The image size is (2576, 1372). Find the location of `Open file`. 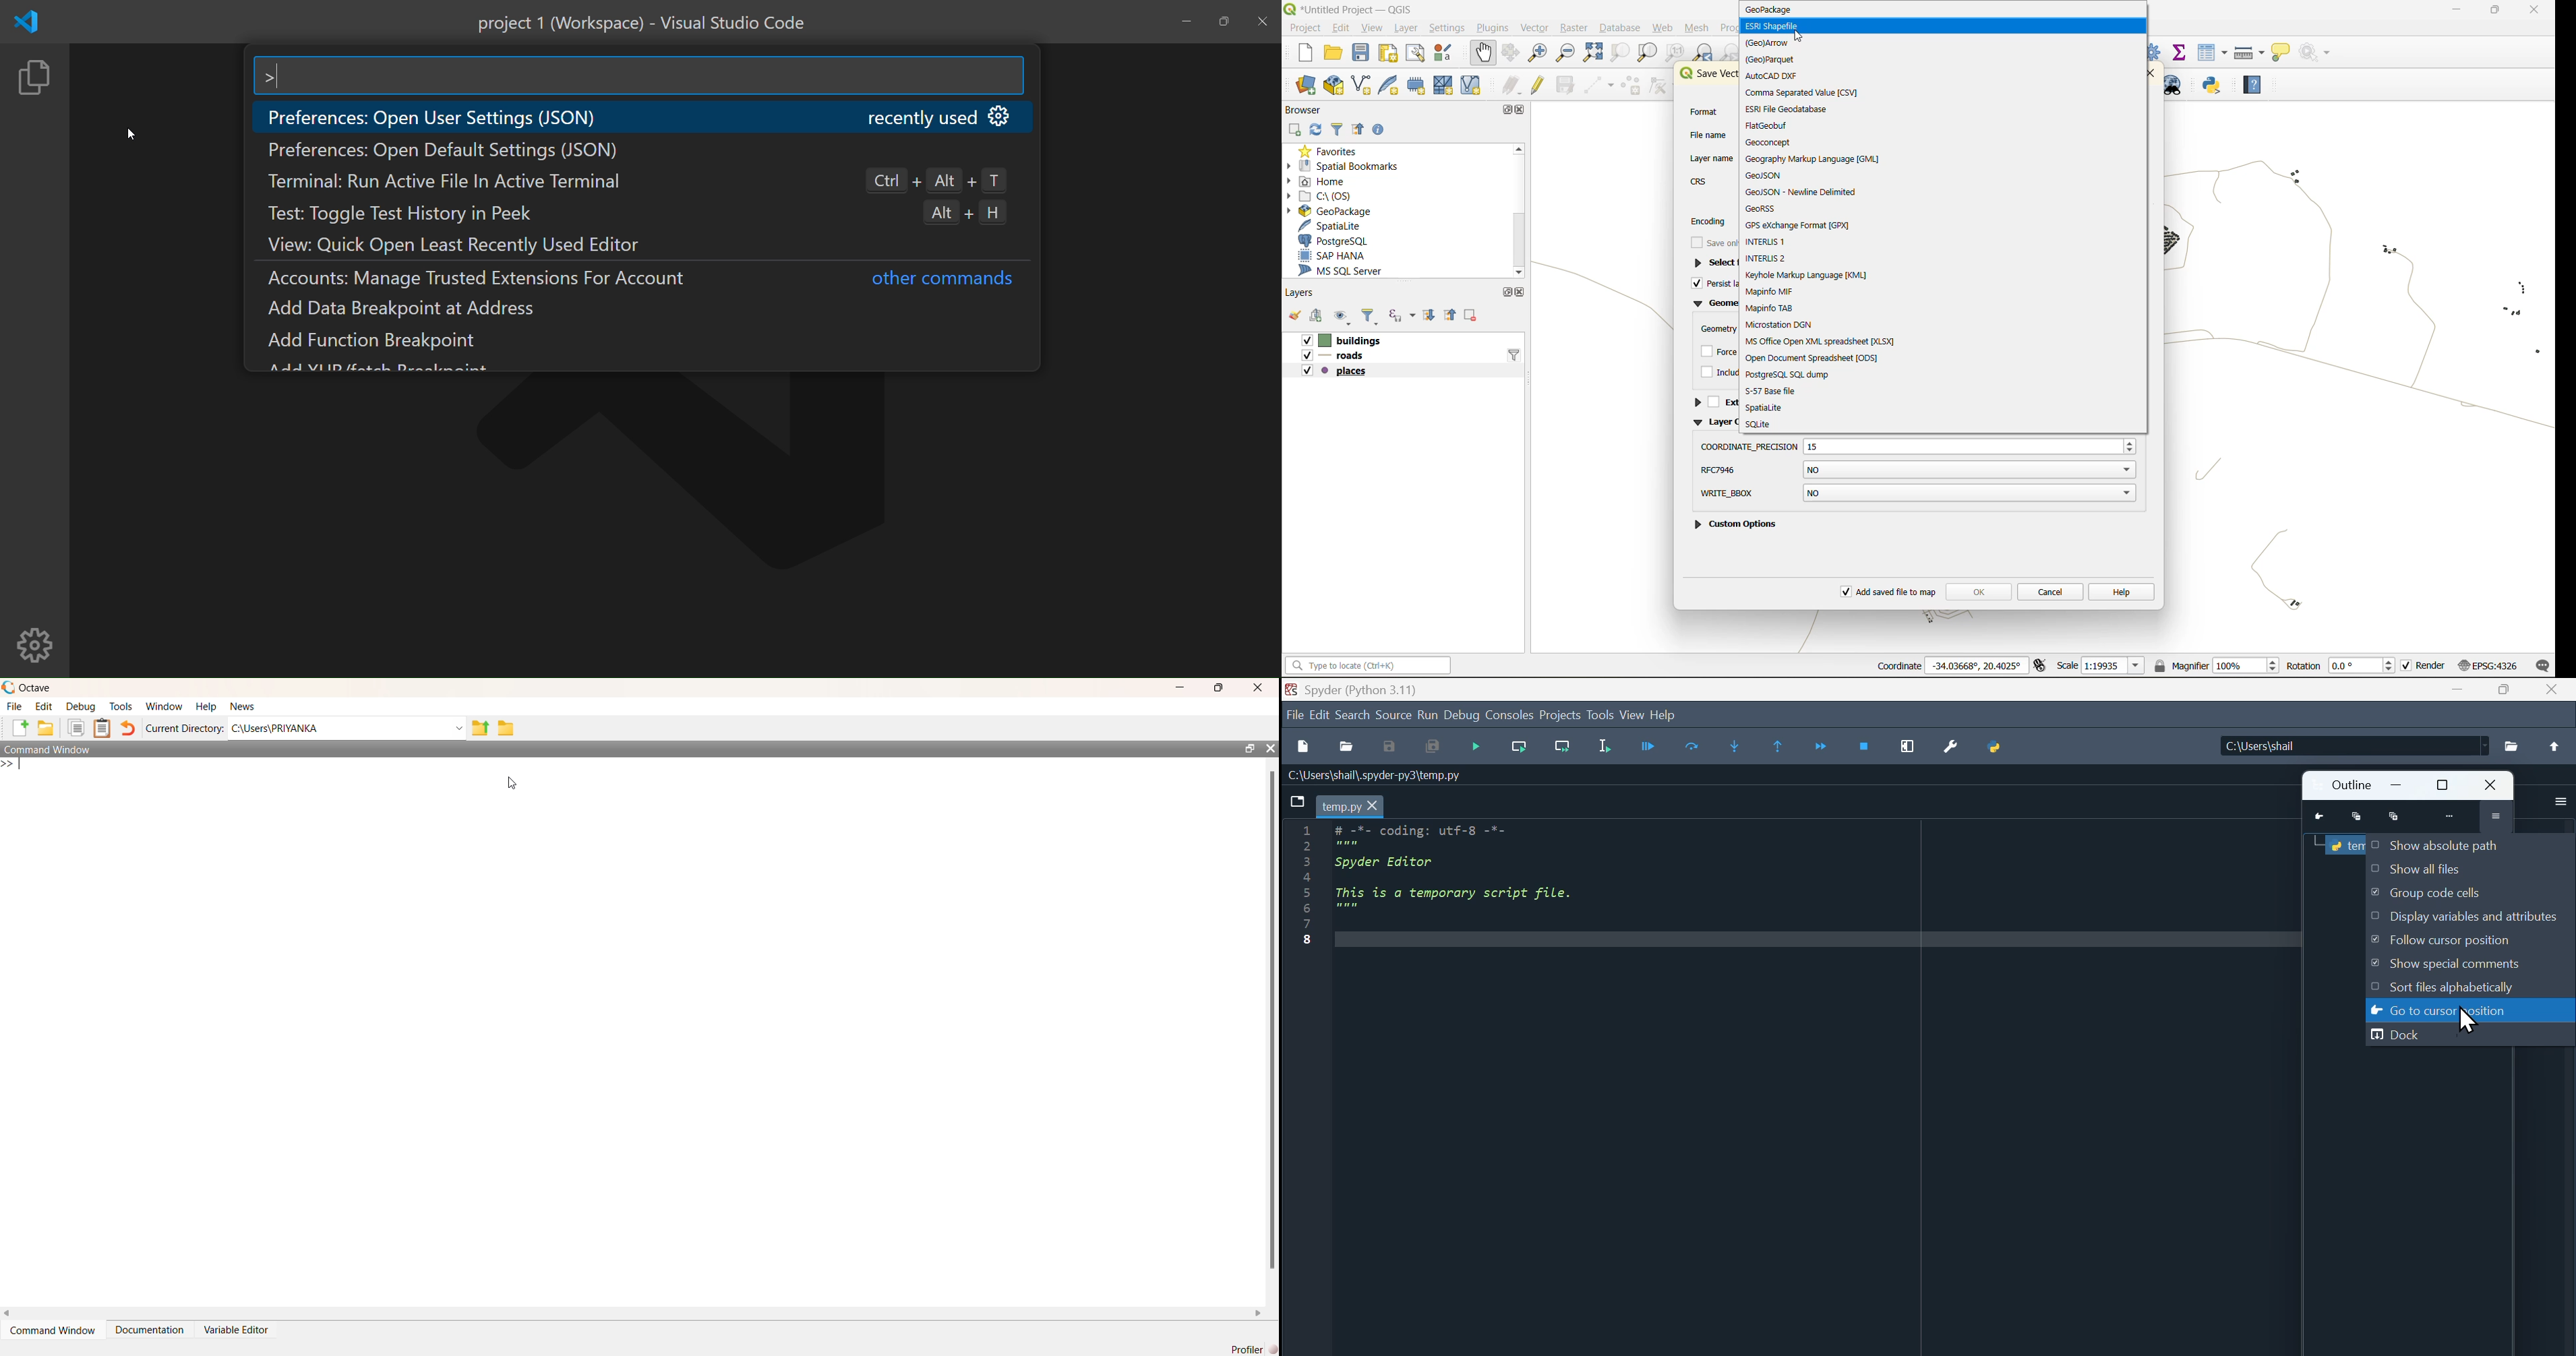

Open file is located at coordinates (1346, 746).